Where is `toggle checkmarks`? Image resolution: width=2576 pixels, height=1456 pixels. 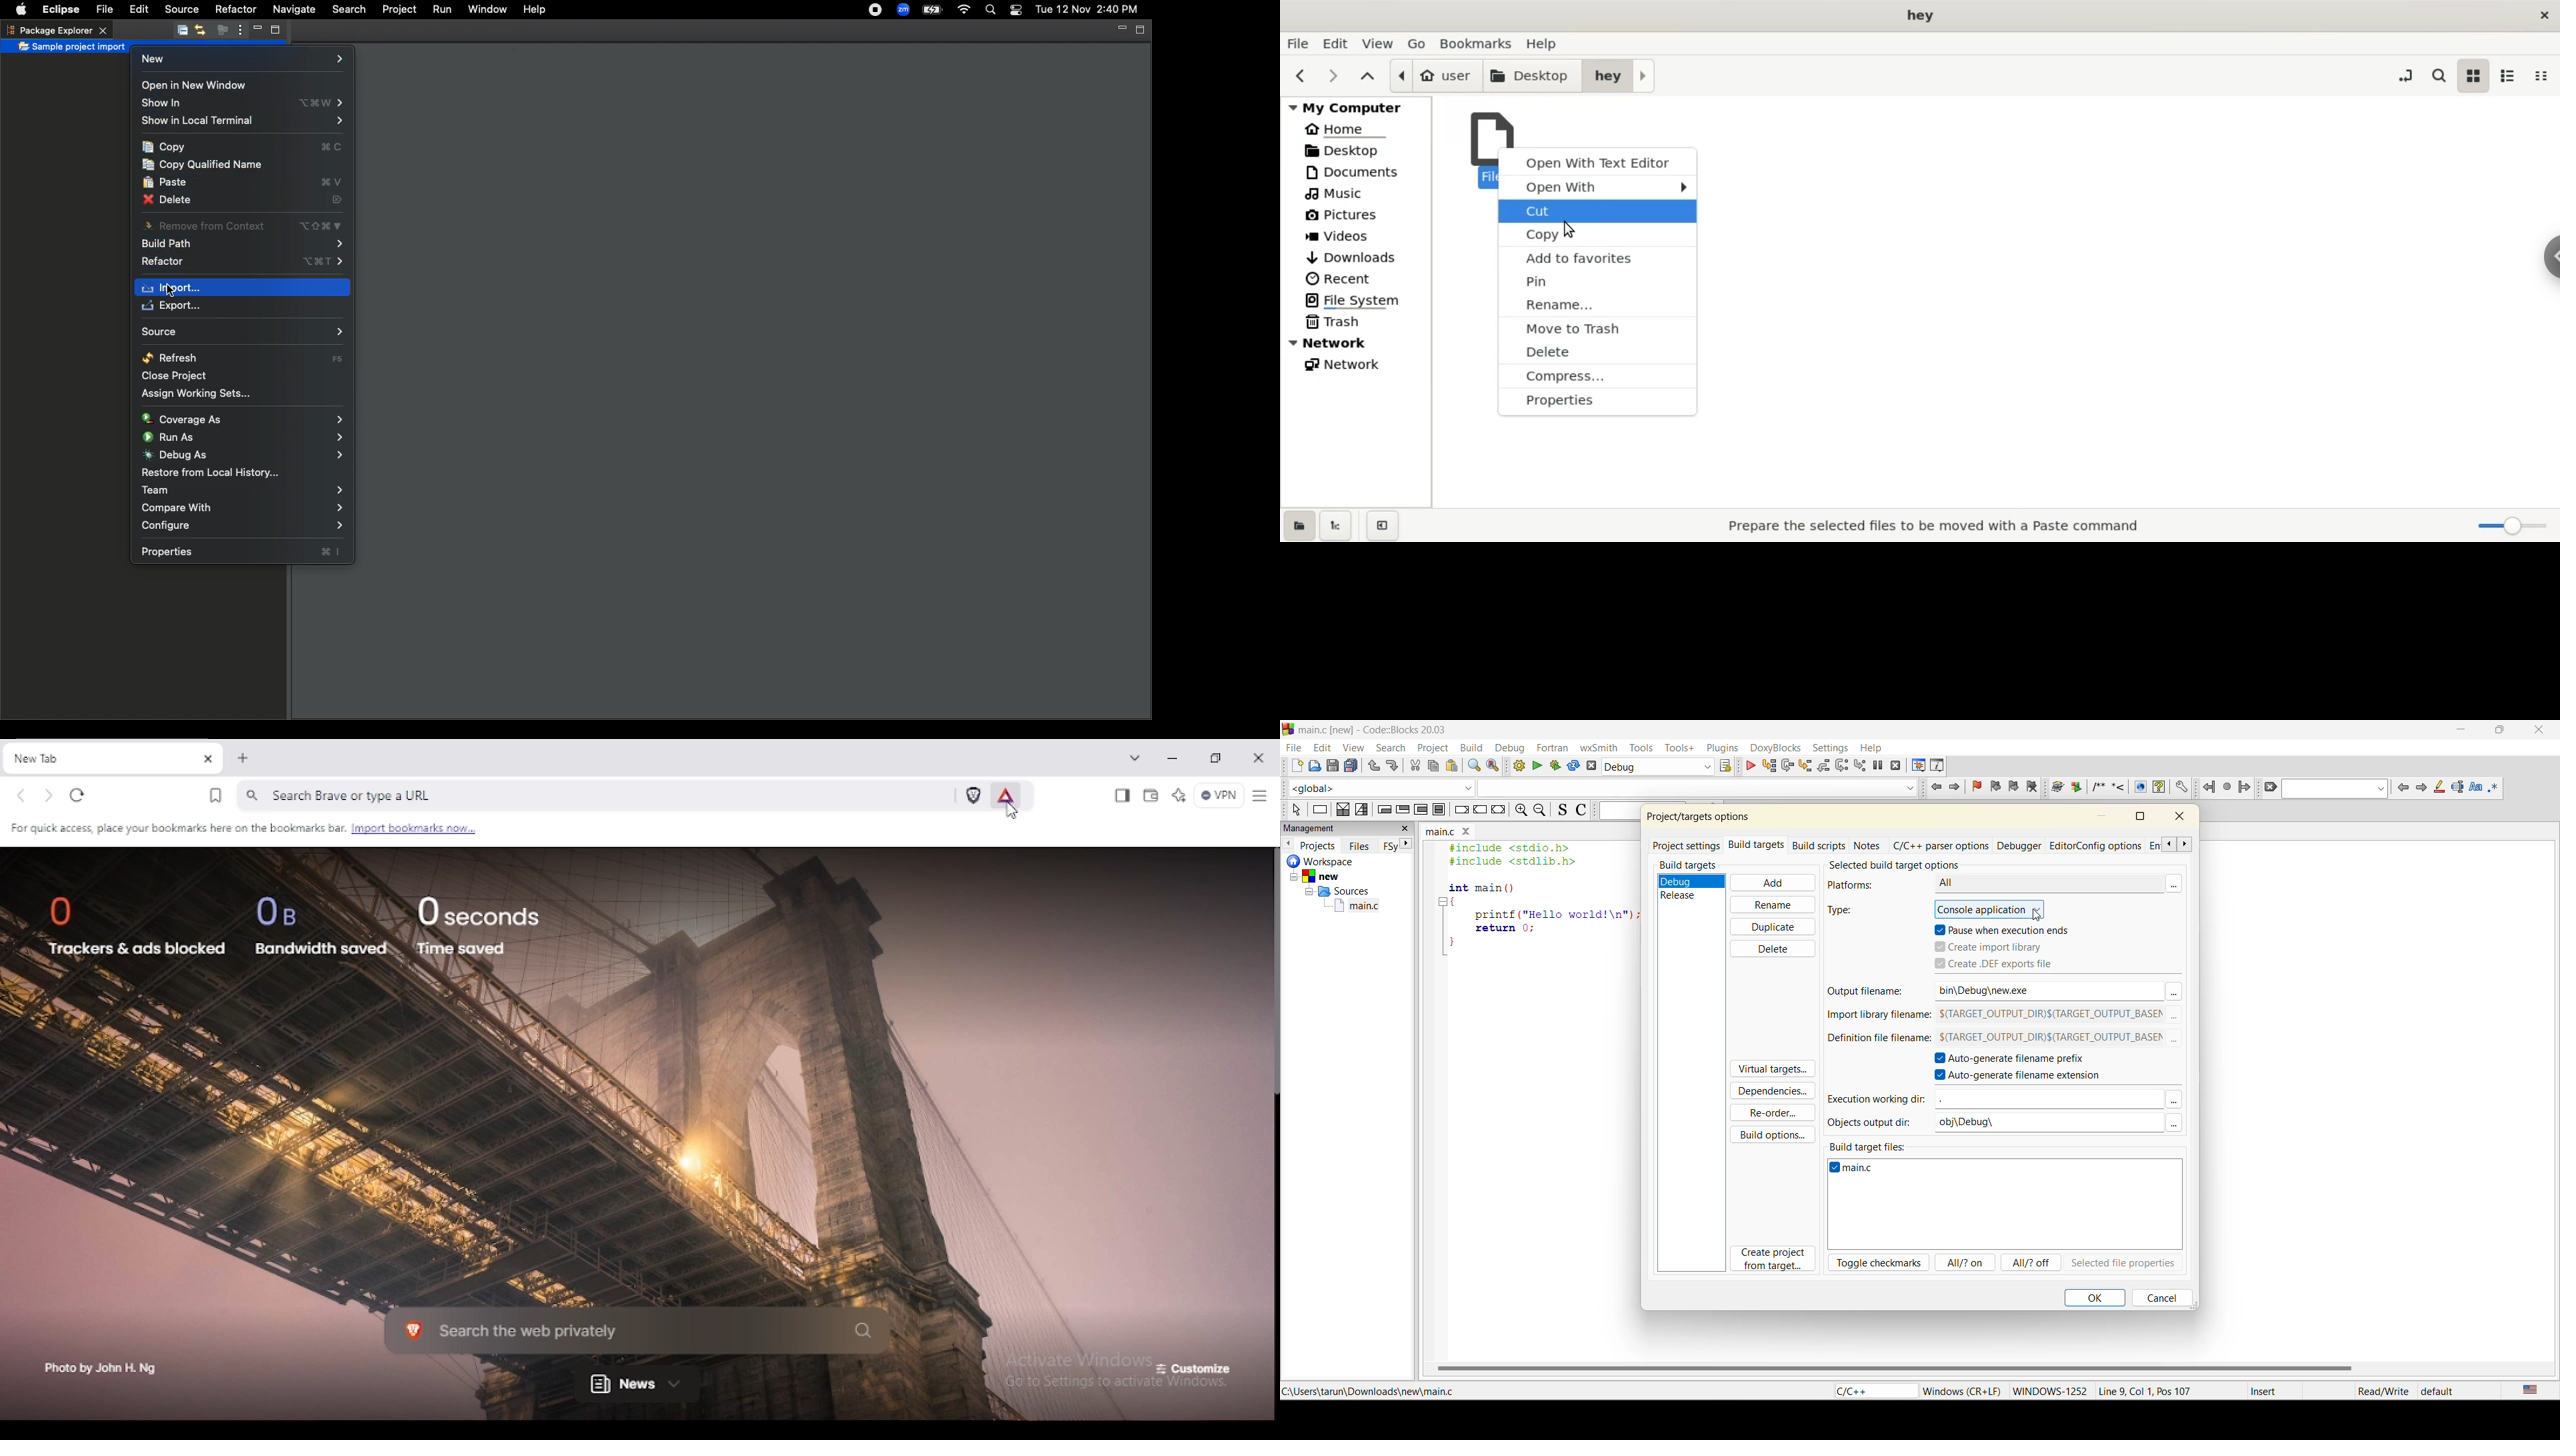 toggle checkmarks is located at coordinates (1879, 1263).